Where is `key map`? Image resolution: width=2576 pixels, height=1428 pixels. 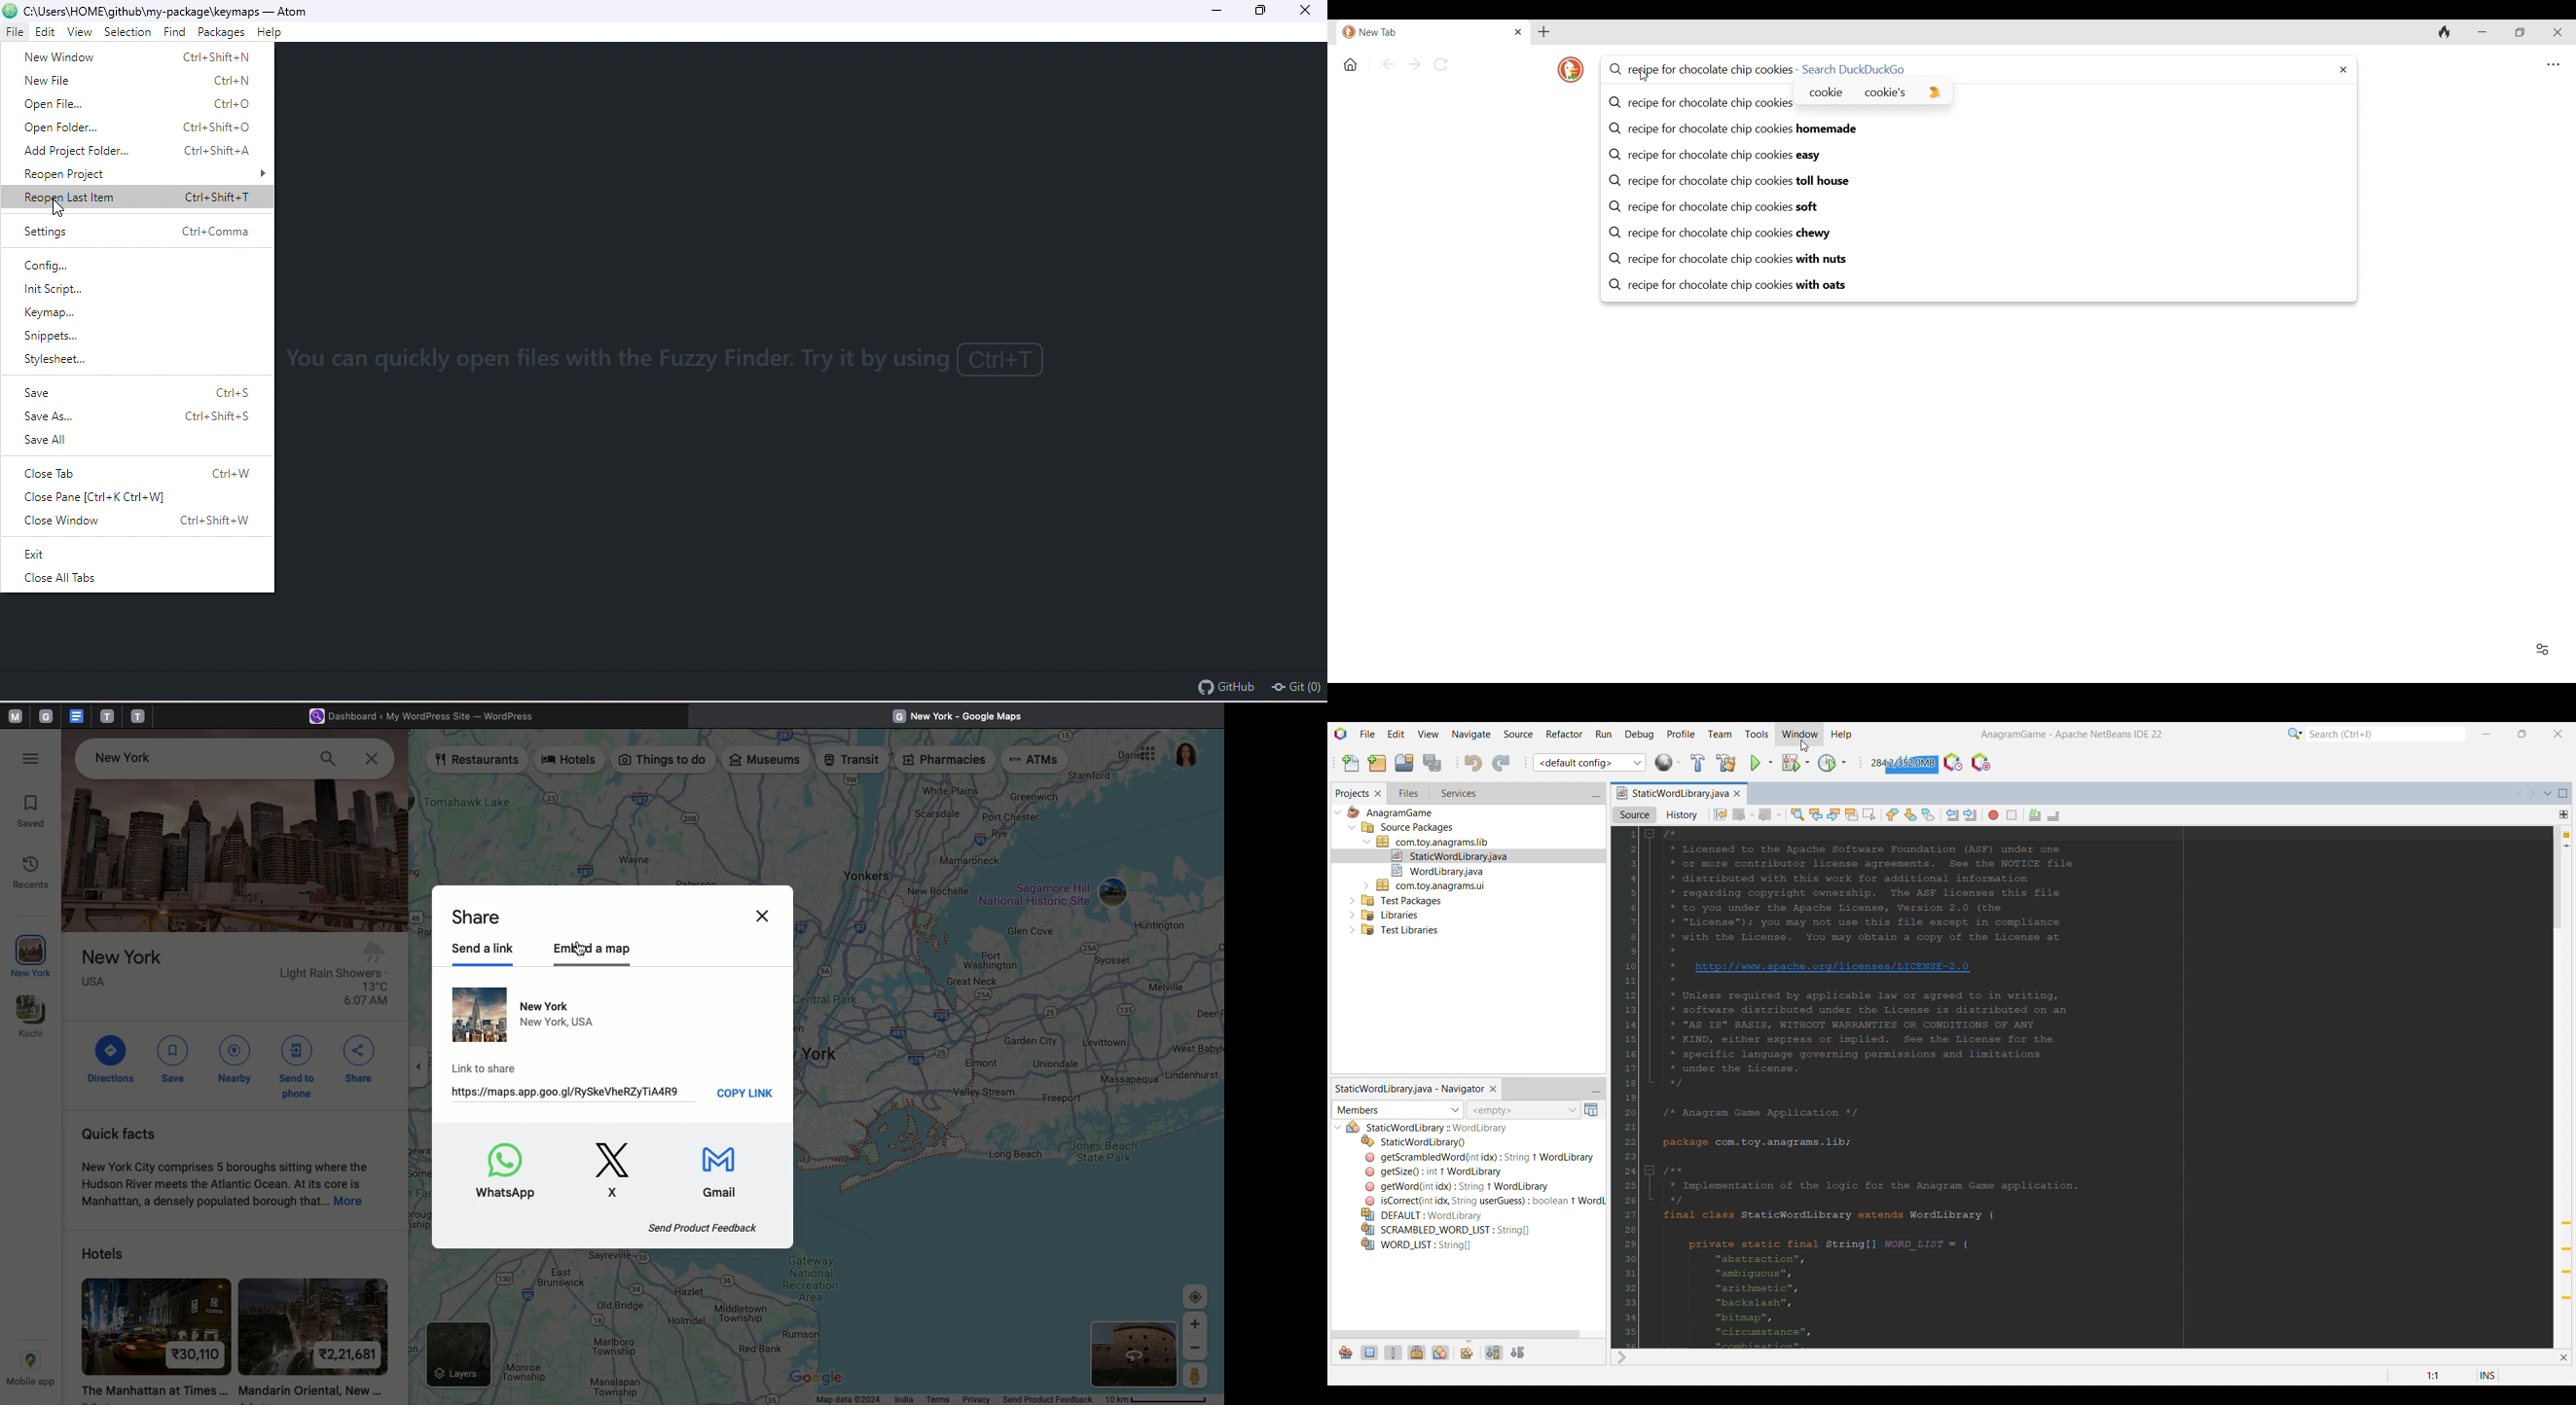 key map is located at coordinates (105, 310).